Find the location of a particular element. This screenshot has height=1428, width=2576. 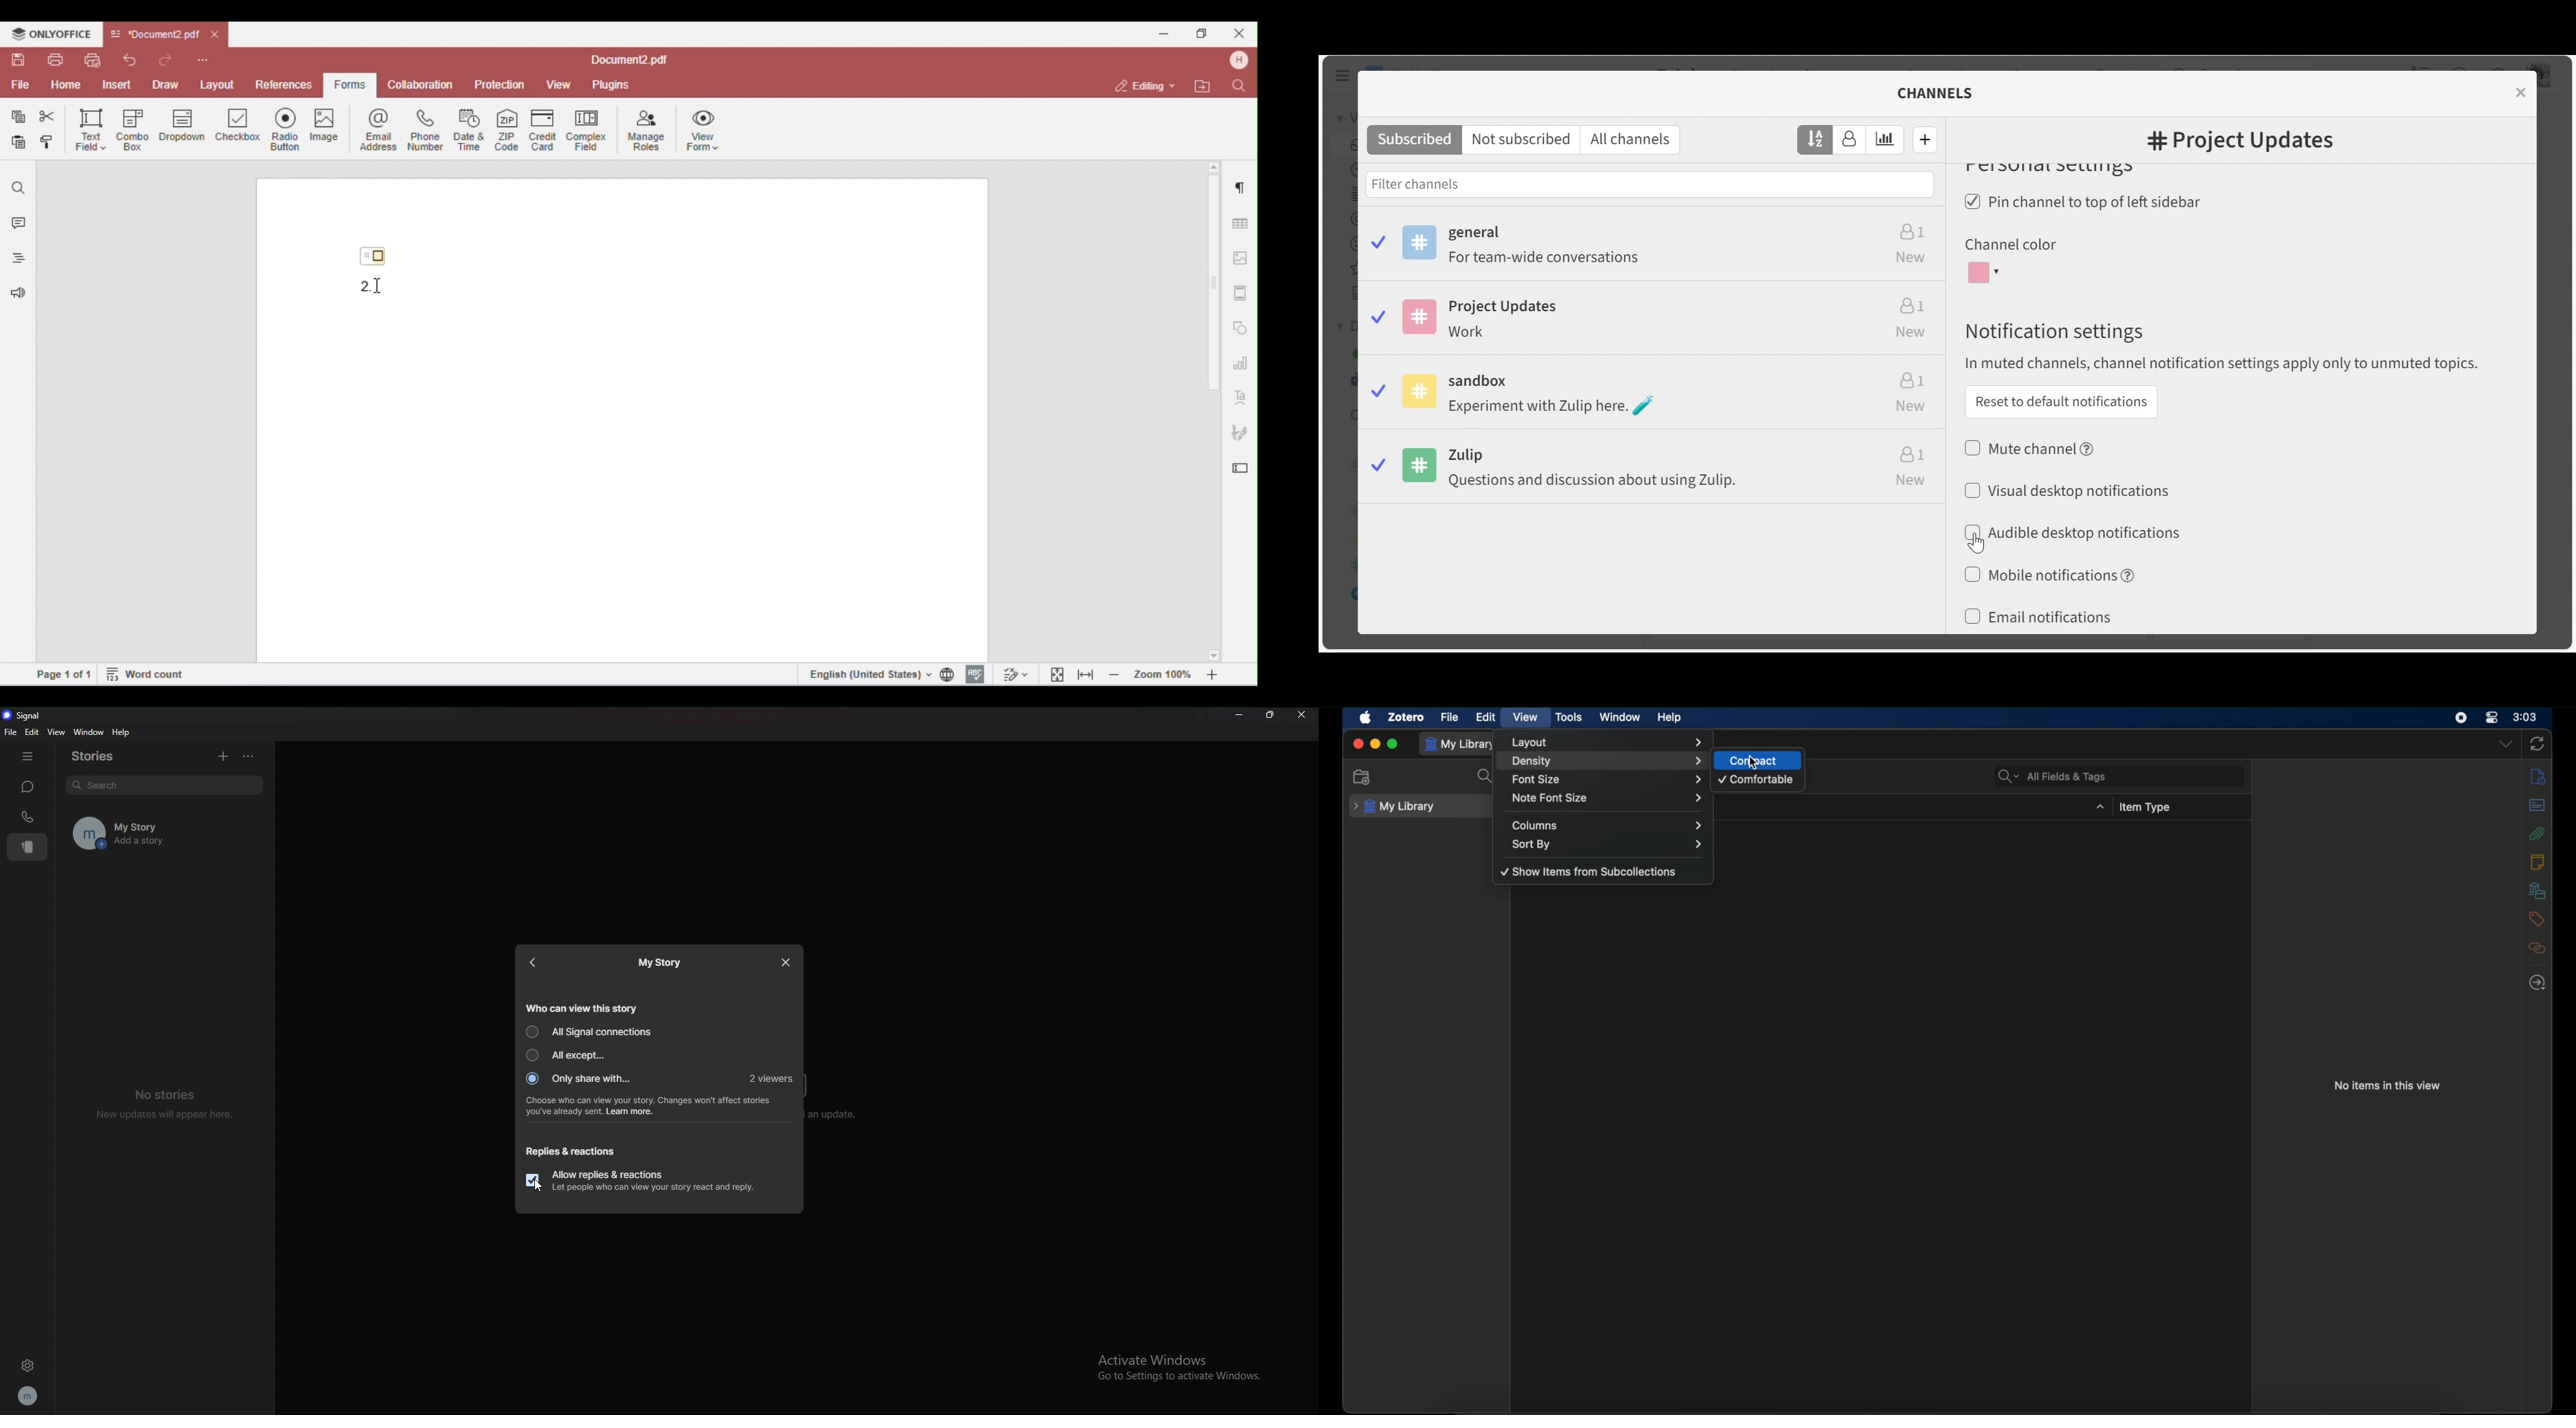

Zulip is located at coordinates (1655, 470).